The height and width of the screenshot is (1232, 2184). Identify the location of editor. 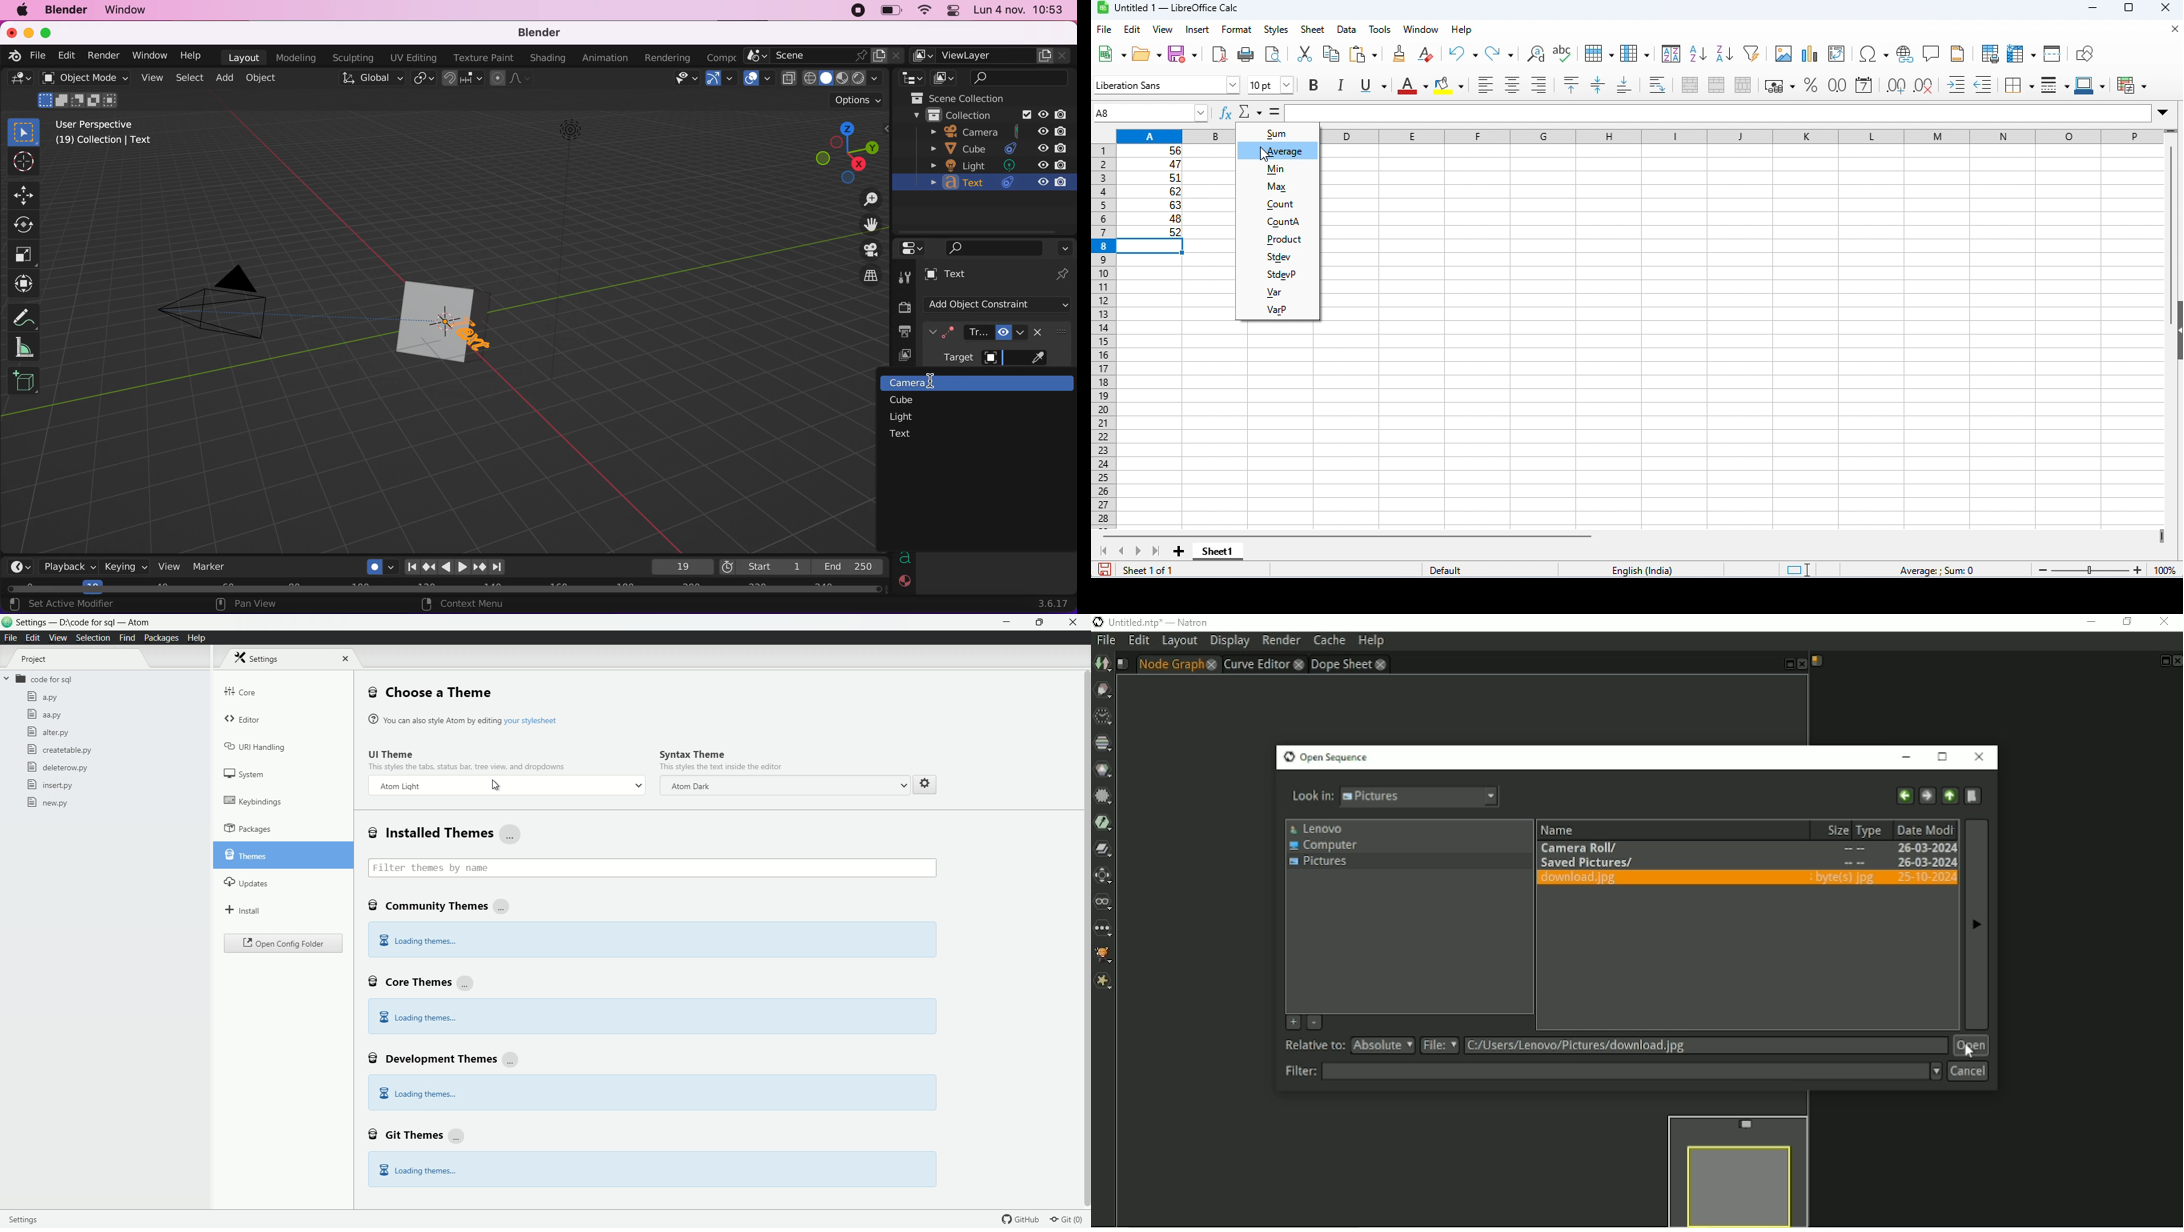
(244, 720).